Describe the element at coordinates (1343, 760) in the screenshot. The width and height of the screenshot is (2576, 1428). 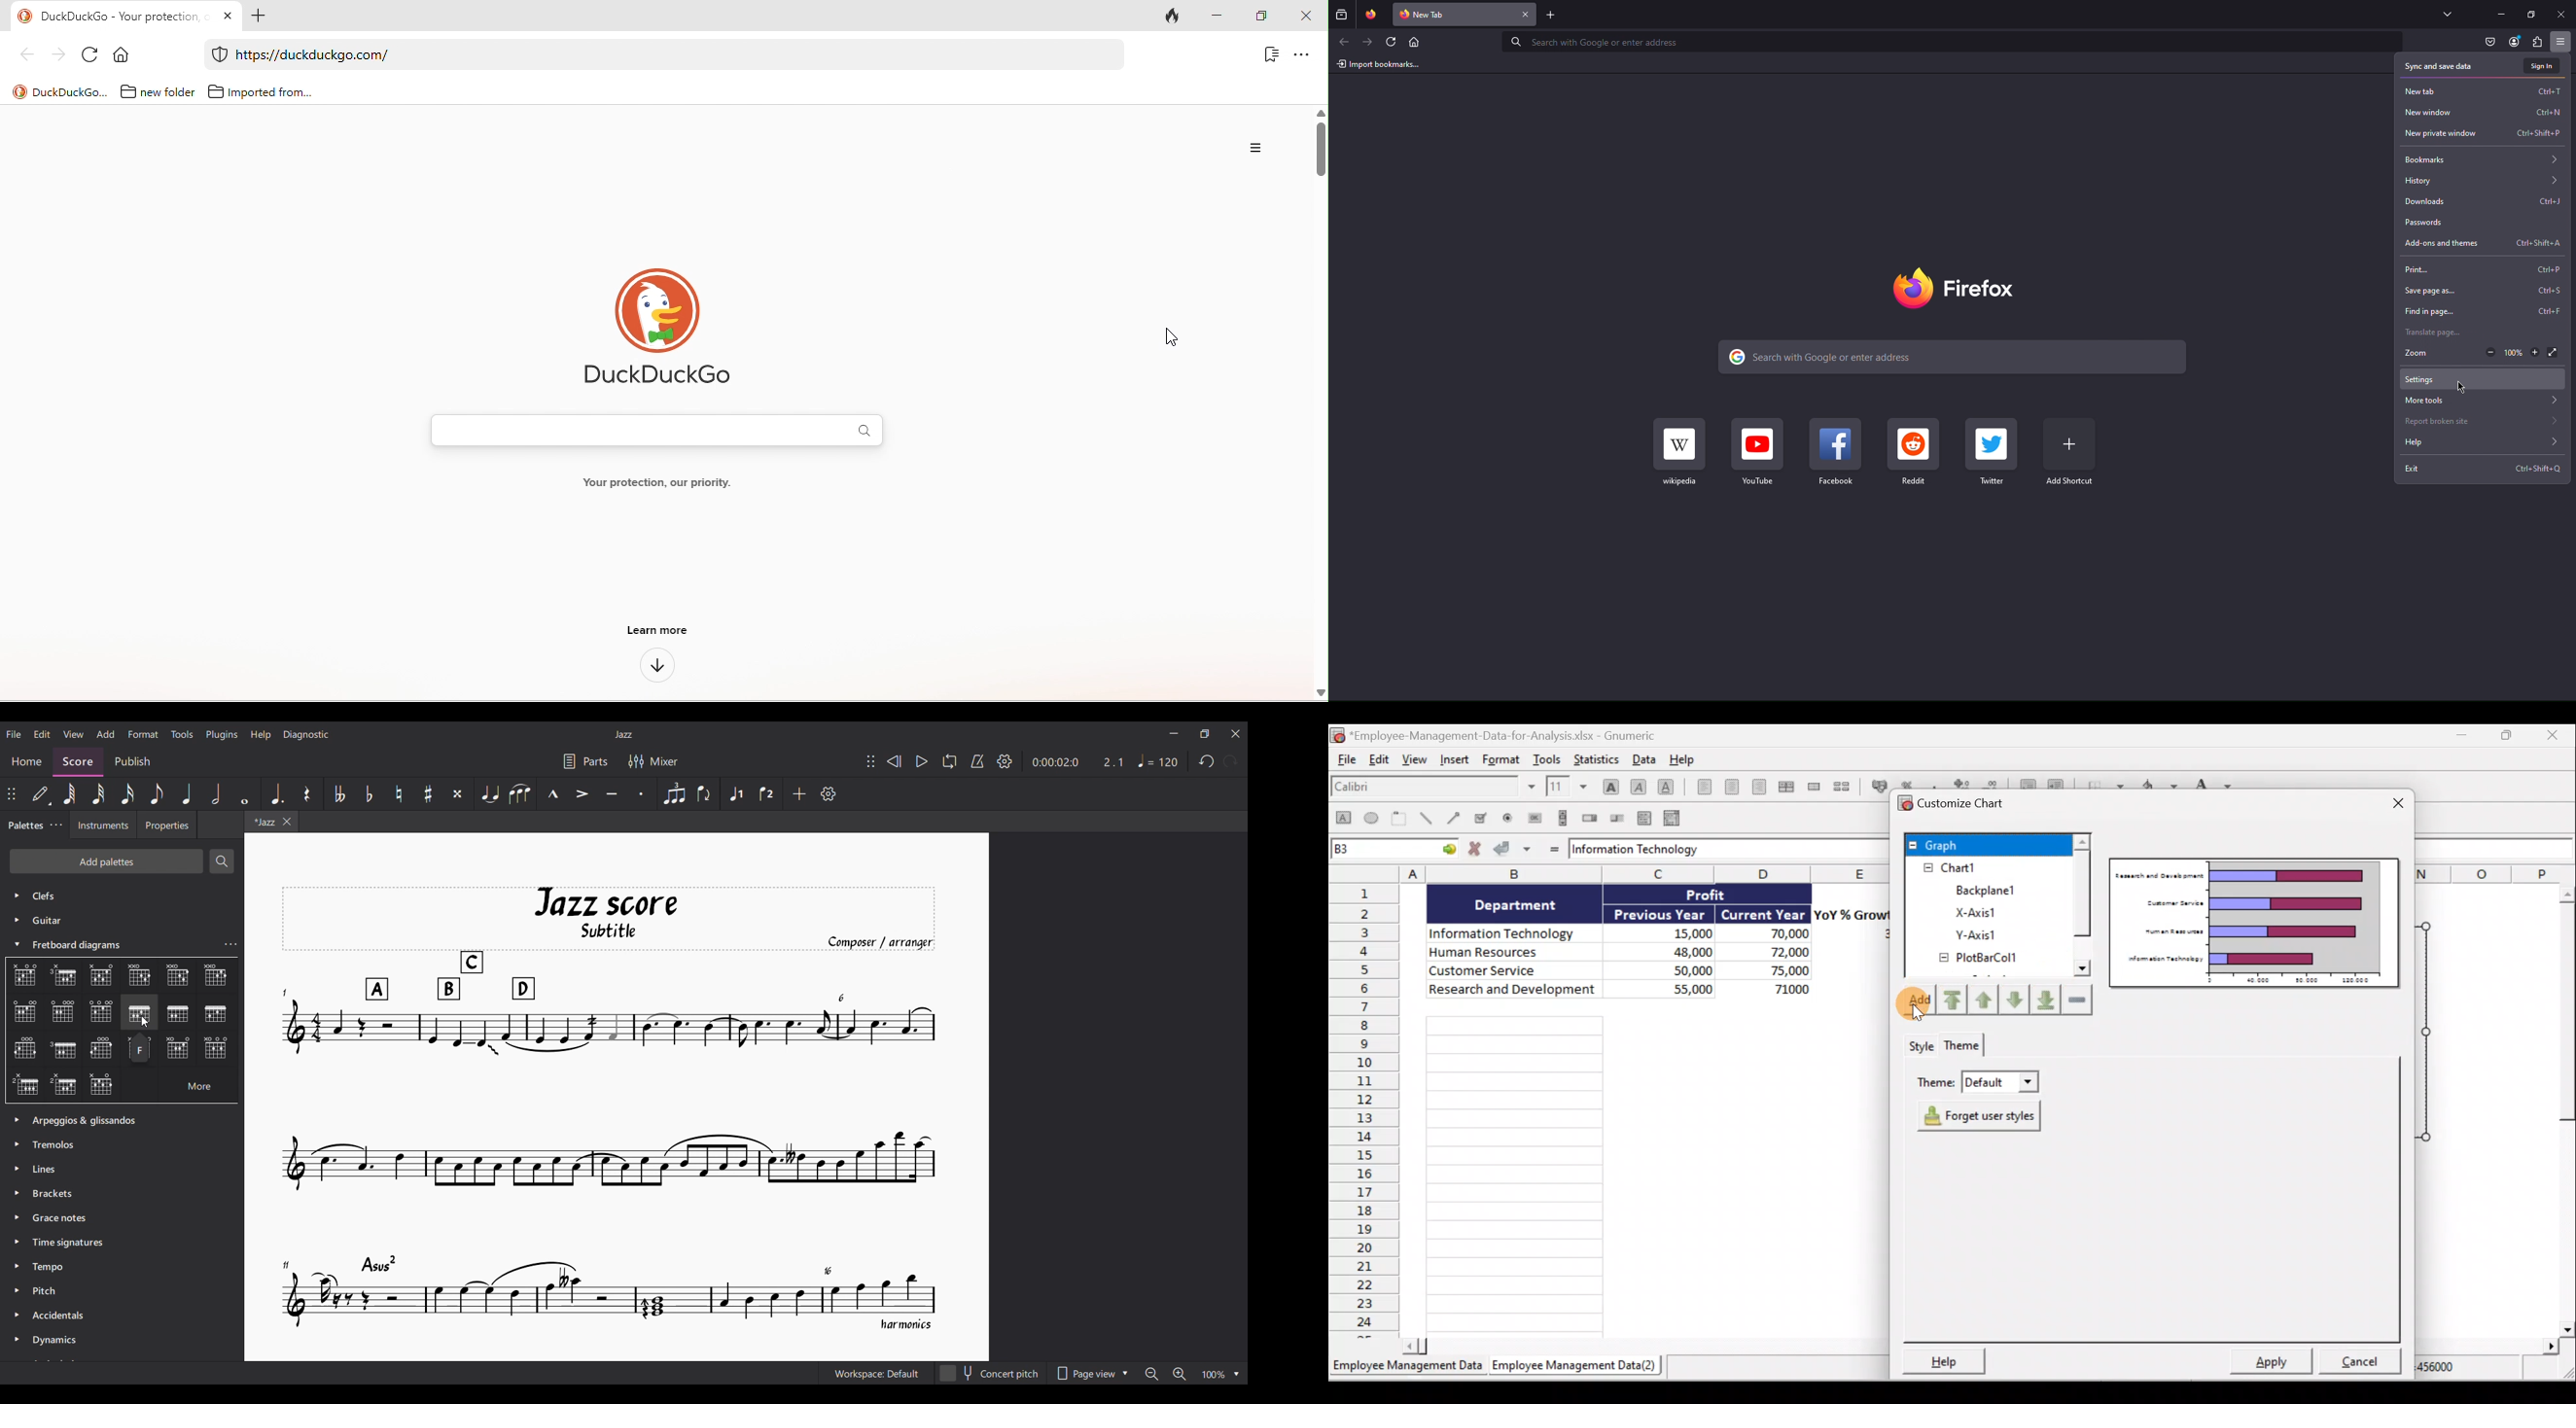
I see `File` at that location.